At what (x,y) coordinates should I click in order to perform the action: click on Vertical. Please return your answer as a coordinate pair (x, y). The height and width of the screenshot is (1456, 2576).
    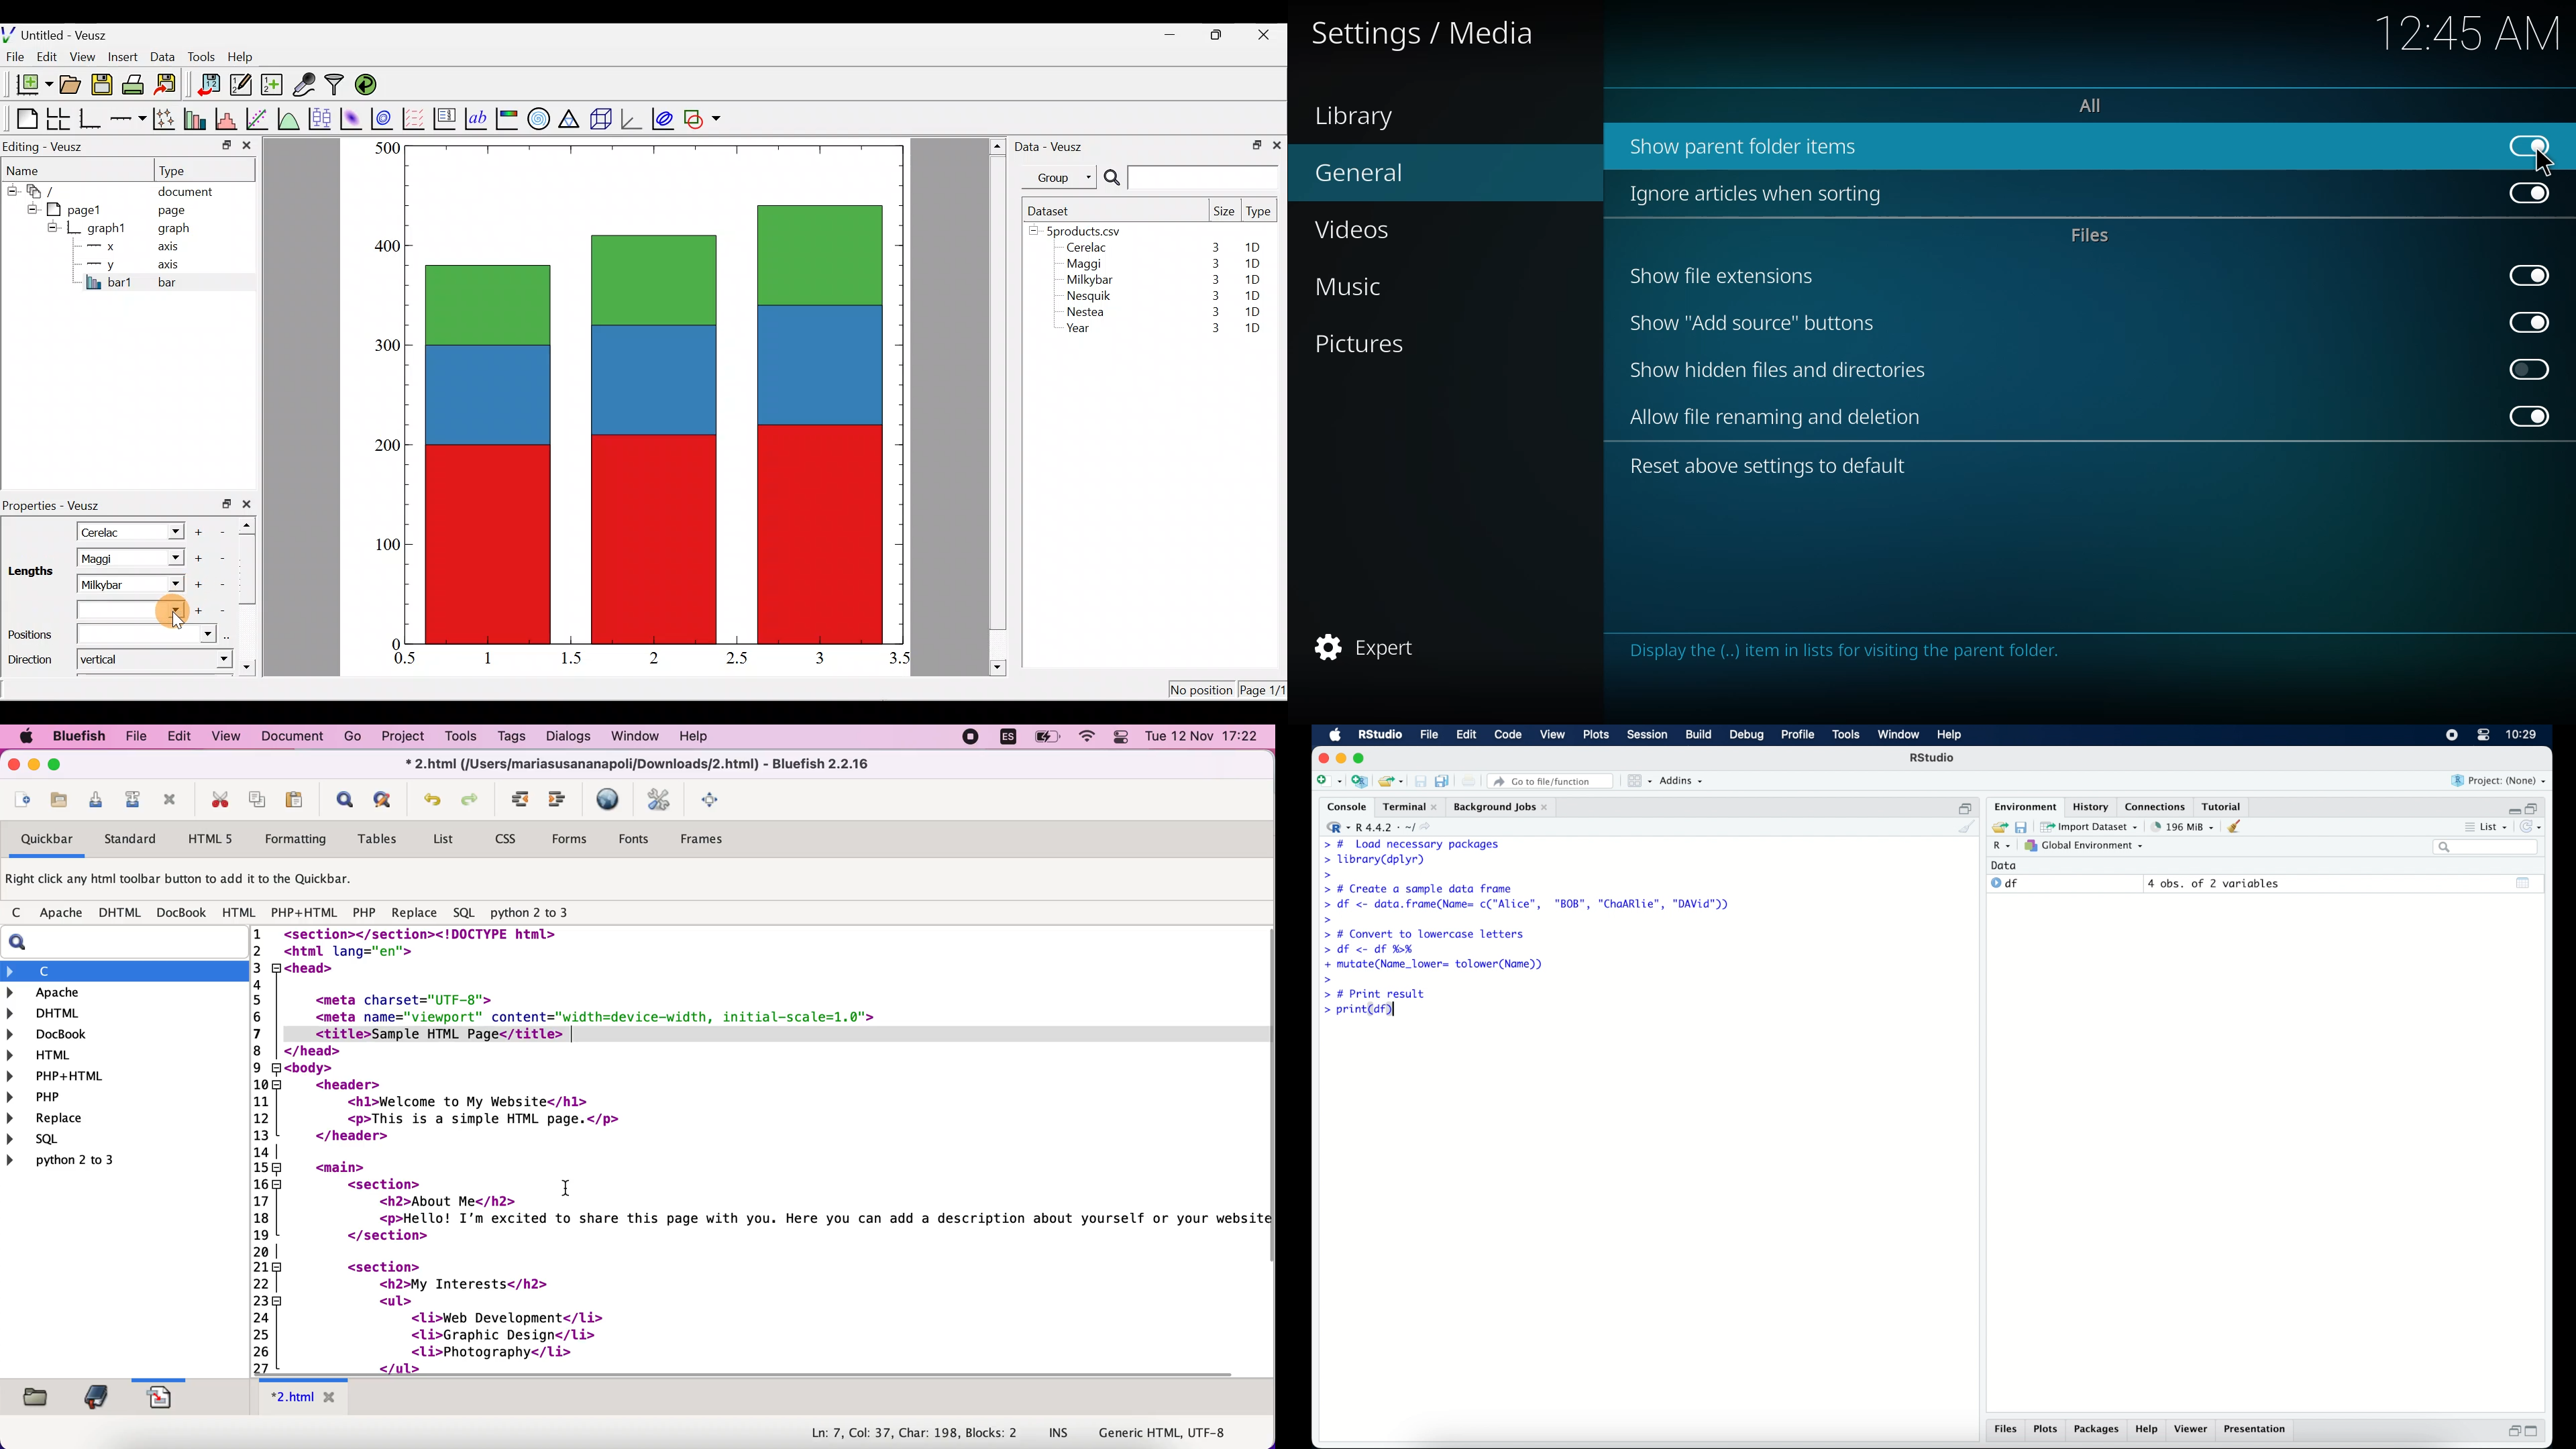
    Looking at the image, I should click on (108, 657).